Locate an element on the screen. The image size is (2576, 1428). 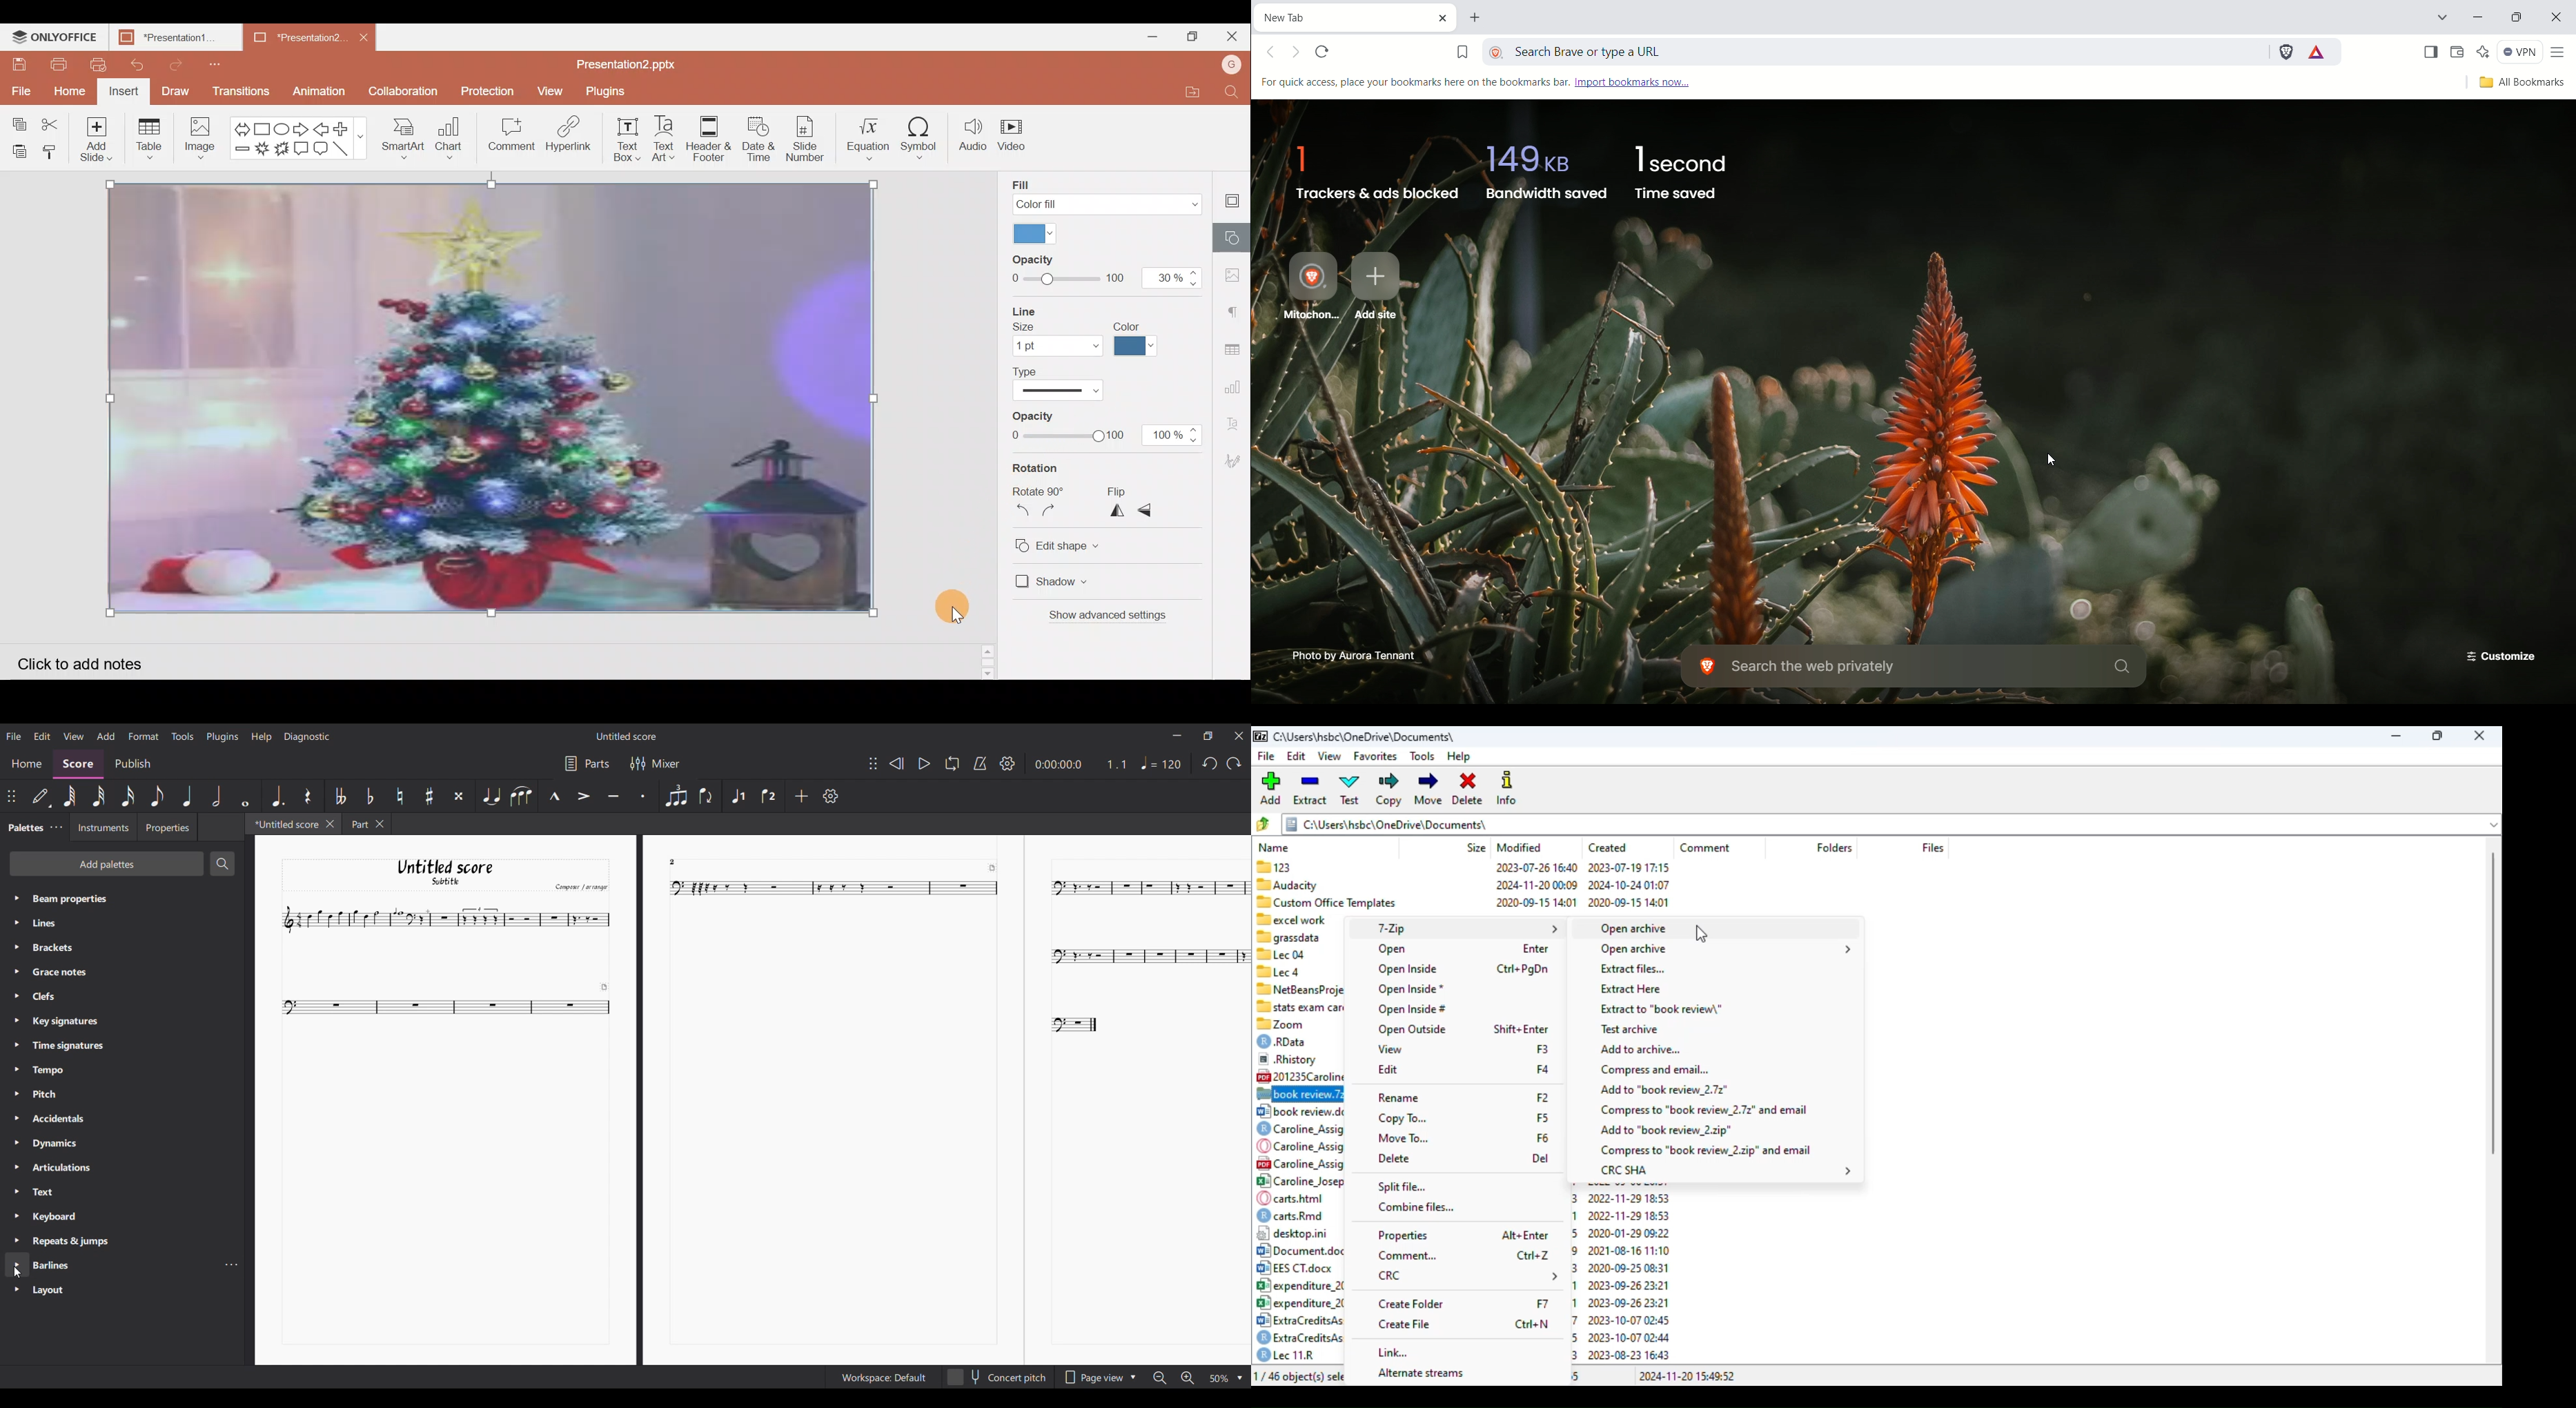
Rectangular shaped color overlay on background image is located at coordinates (494, 402).